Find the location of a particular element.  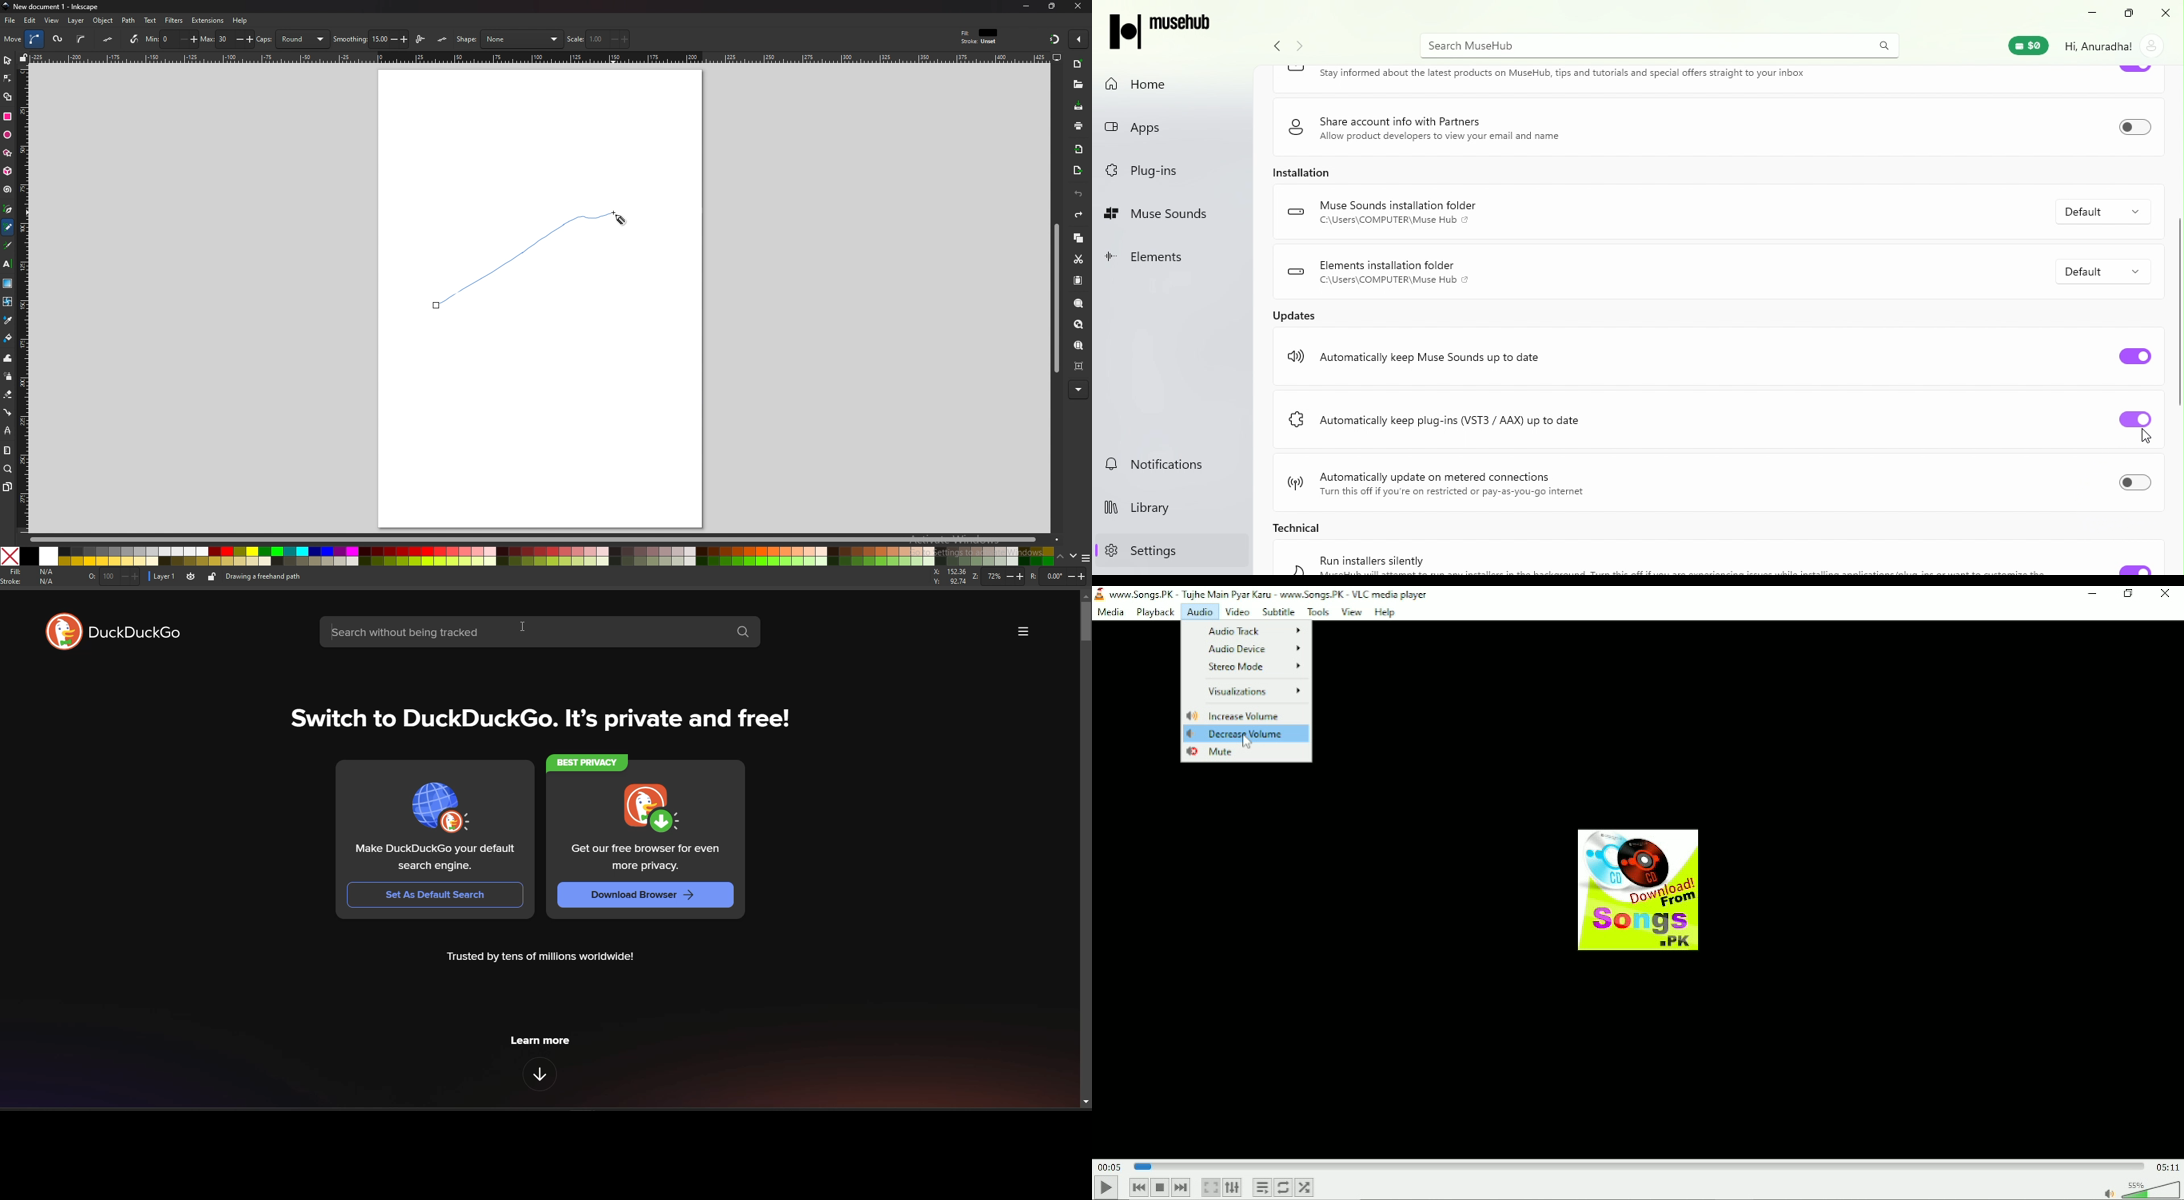

text is located at coordinates (7, 264).